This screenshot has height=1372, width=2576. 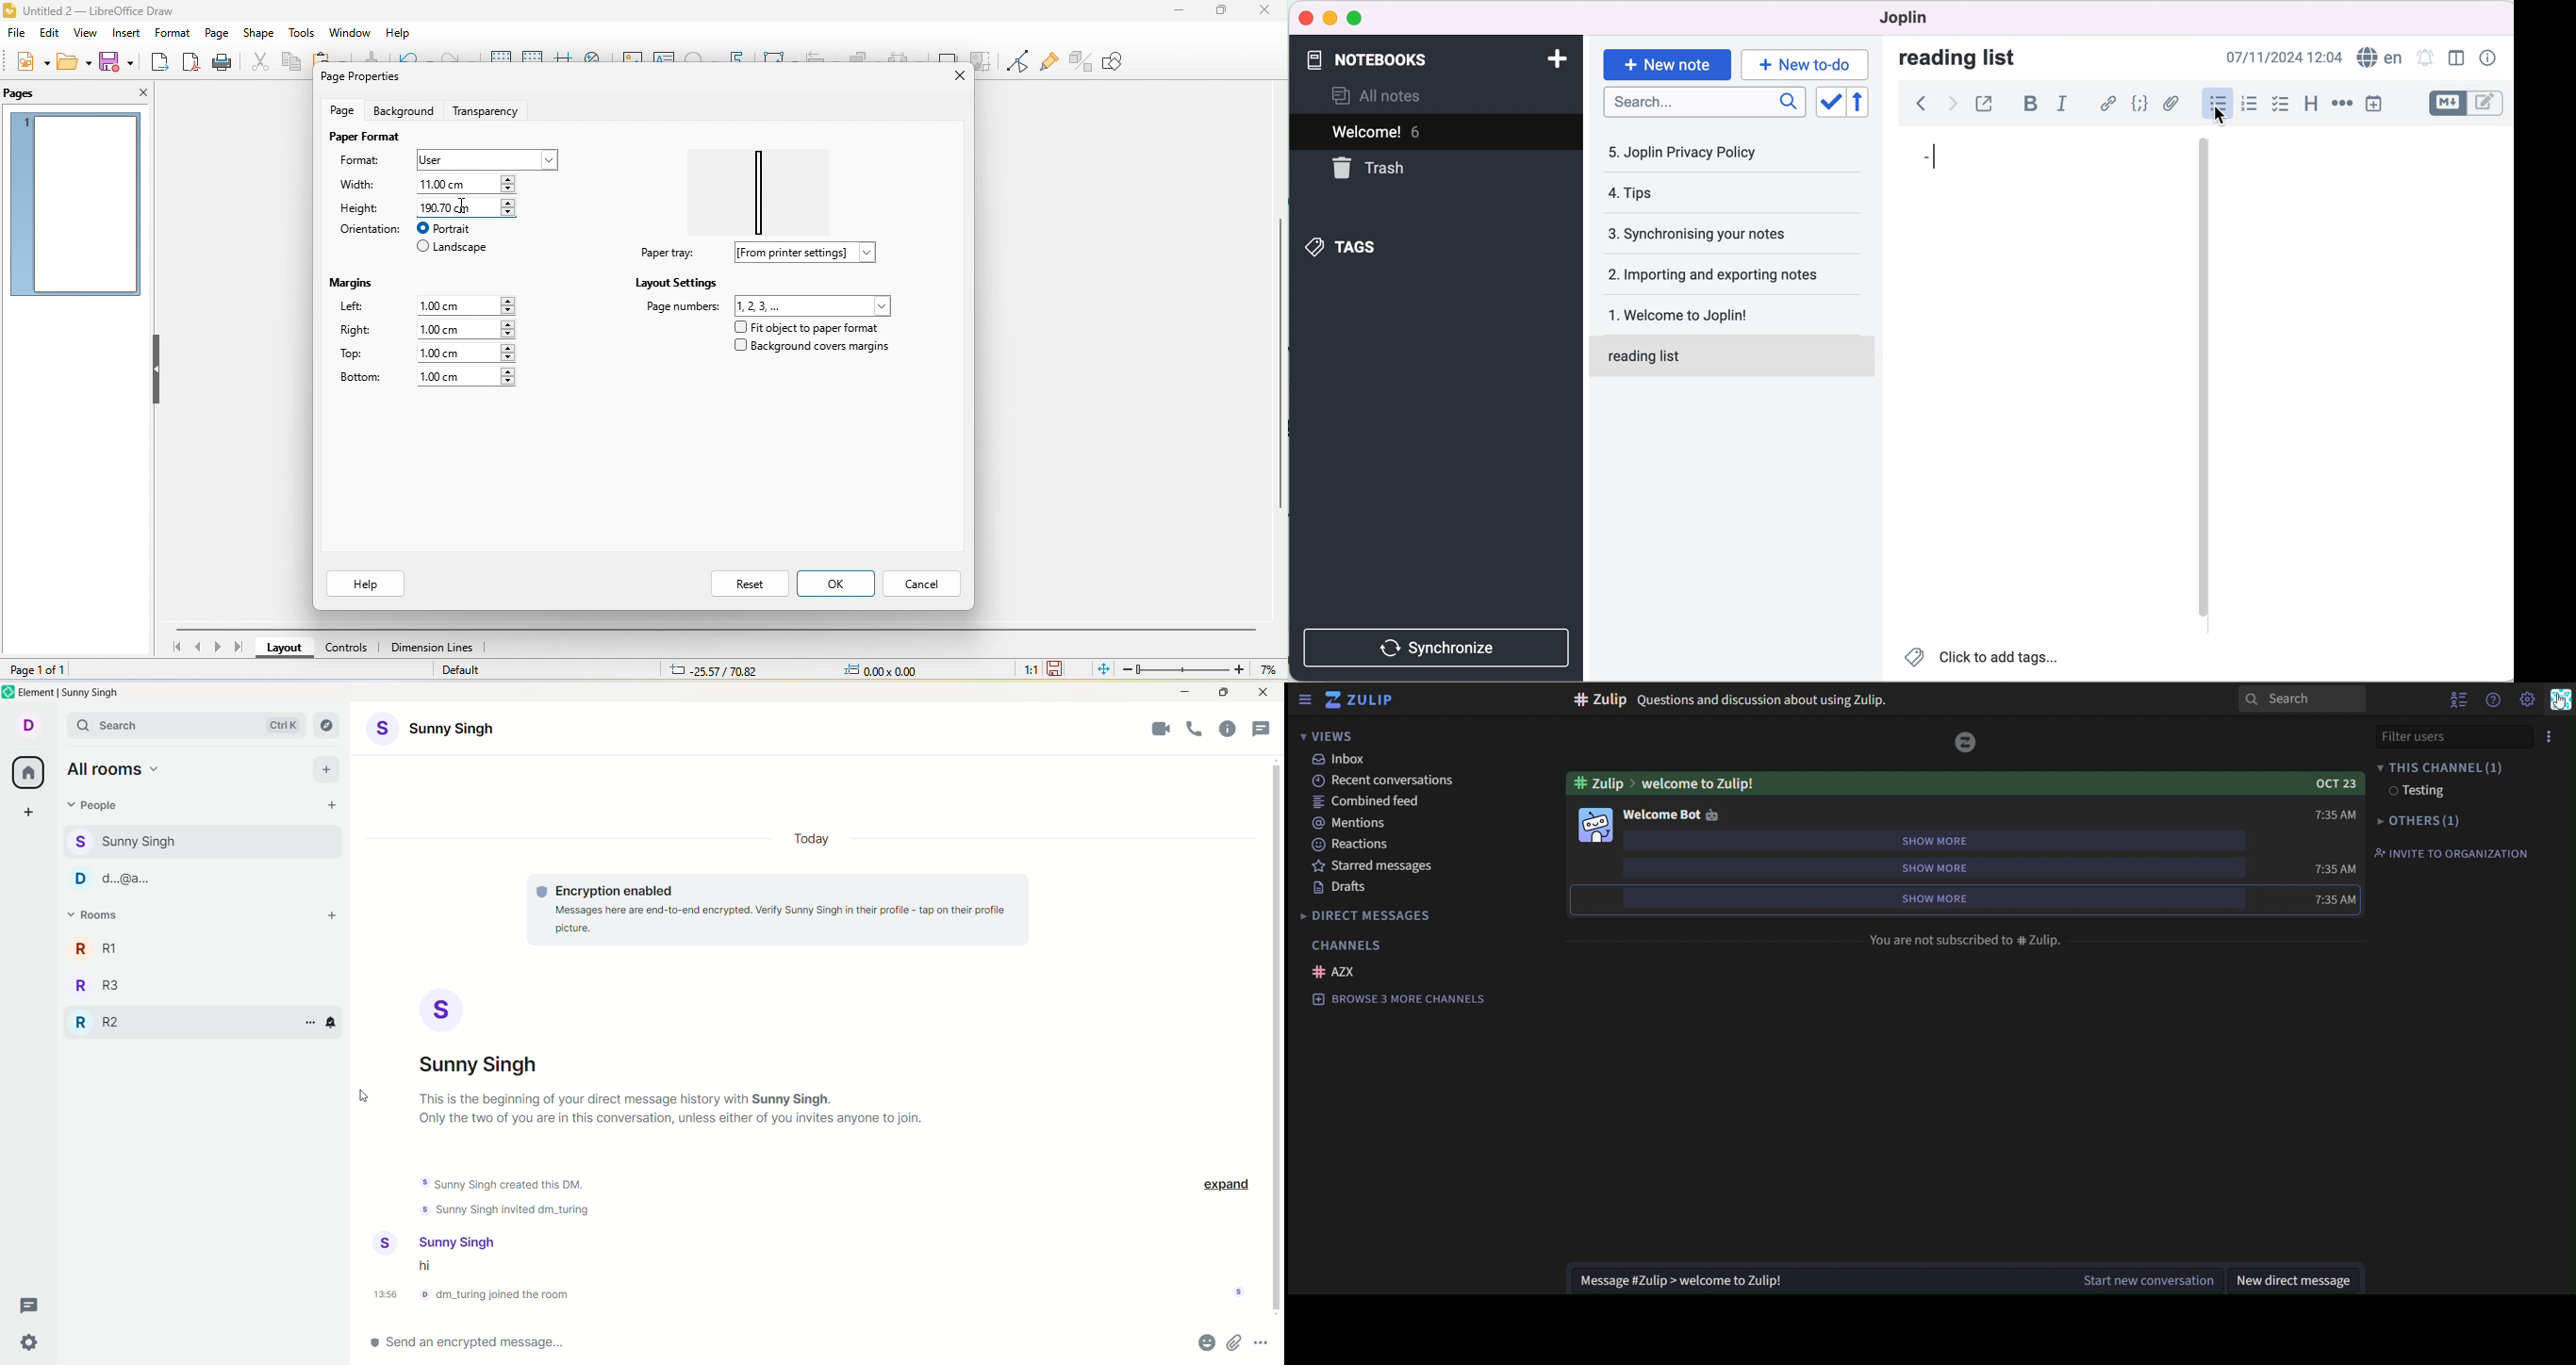 I want to click on height, so click(x=361, y=207).